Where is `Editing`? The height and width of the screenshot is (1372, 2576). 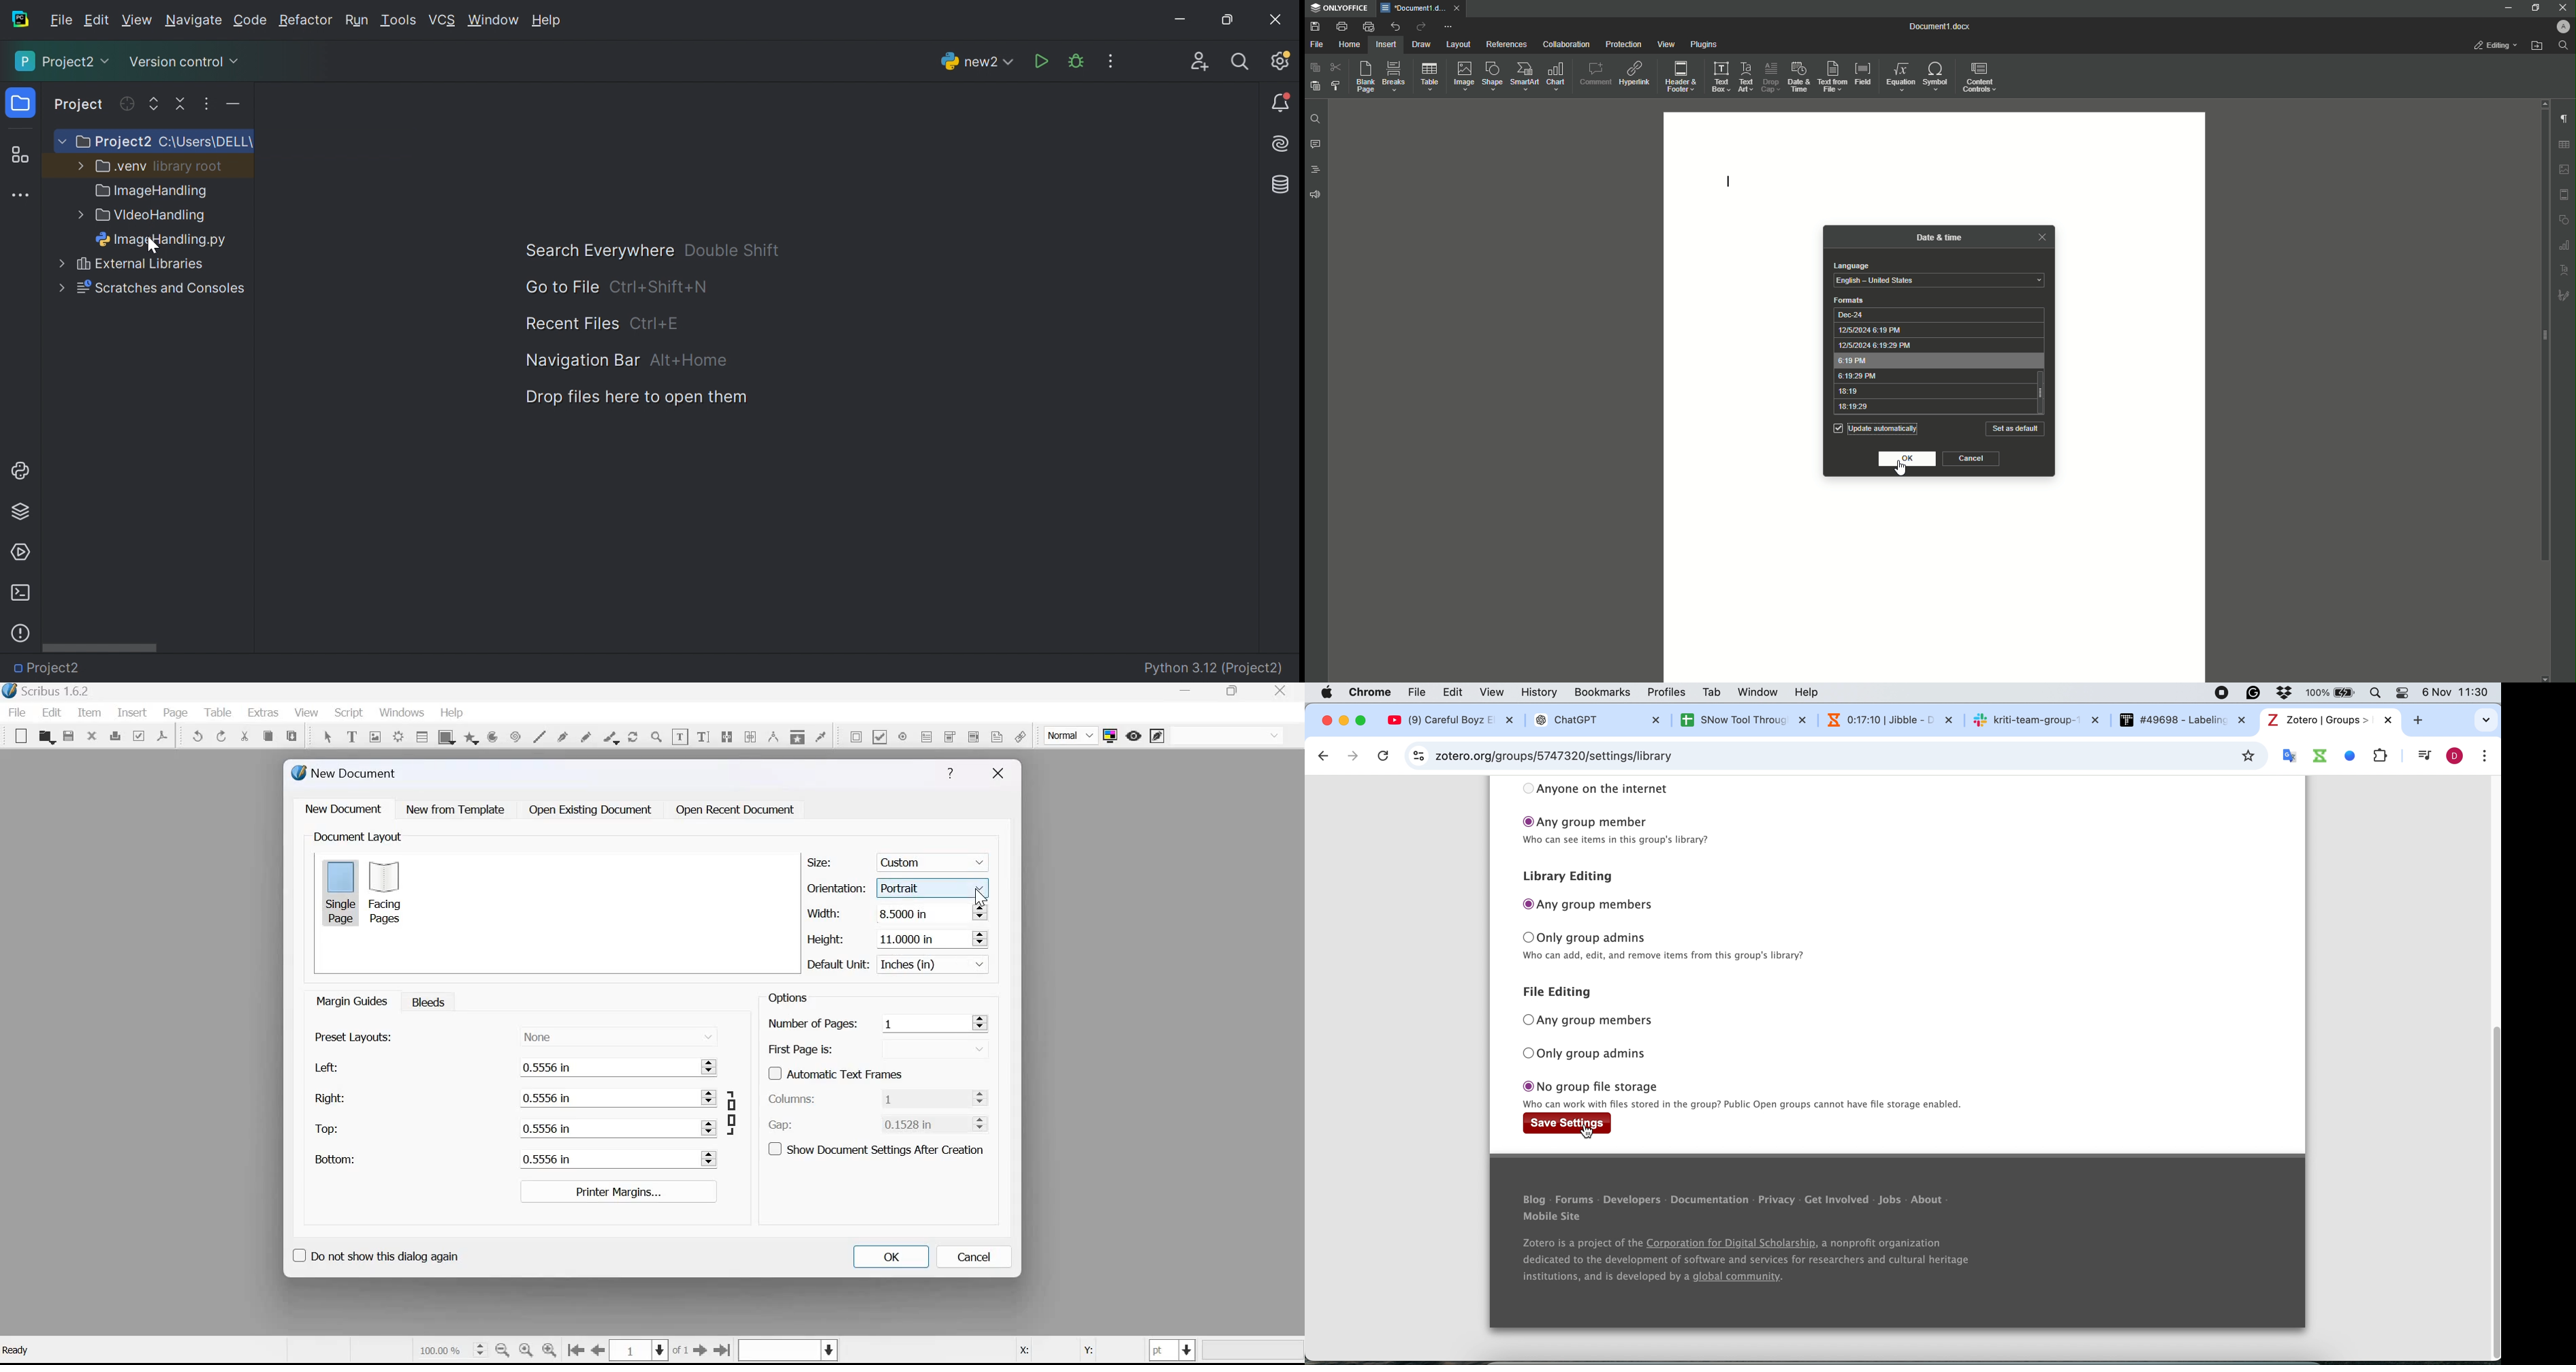 Editing is located at coordinates (2496, 45).